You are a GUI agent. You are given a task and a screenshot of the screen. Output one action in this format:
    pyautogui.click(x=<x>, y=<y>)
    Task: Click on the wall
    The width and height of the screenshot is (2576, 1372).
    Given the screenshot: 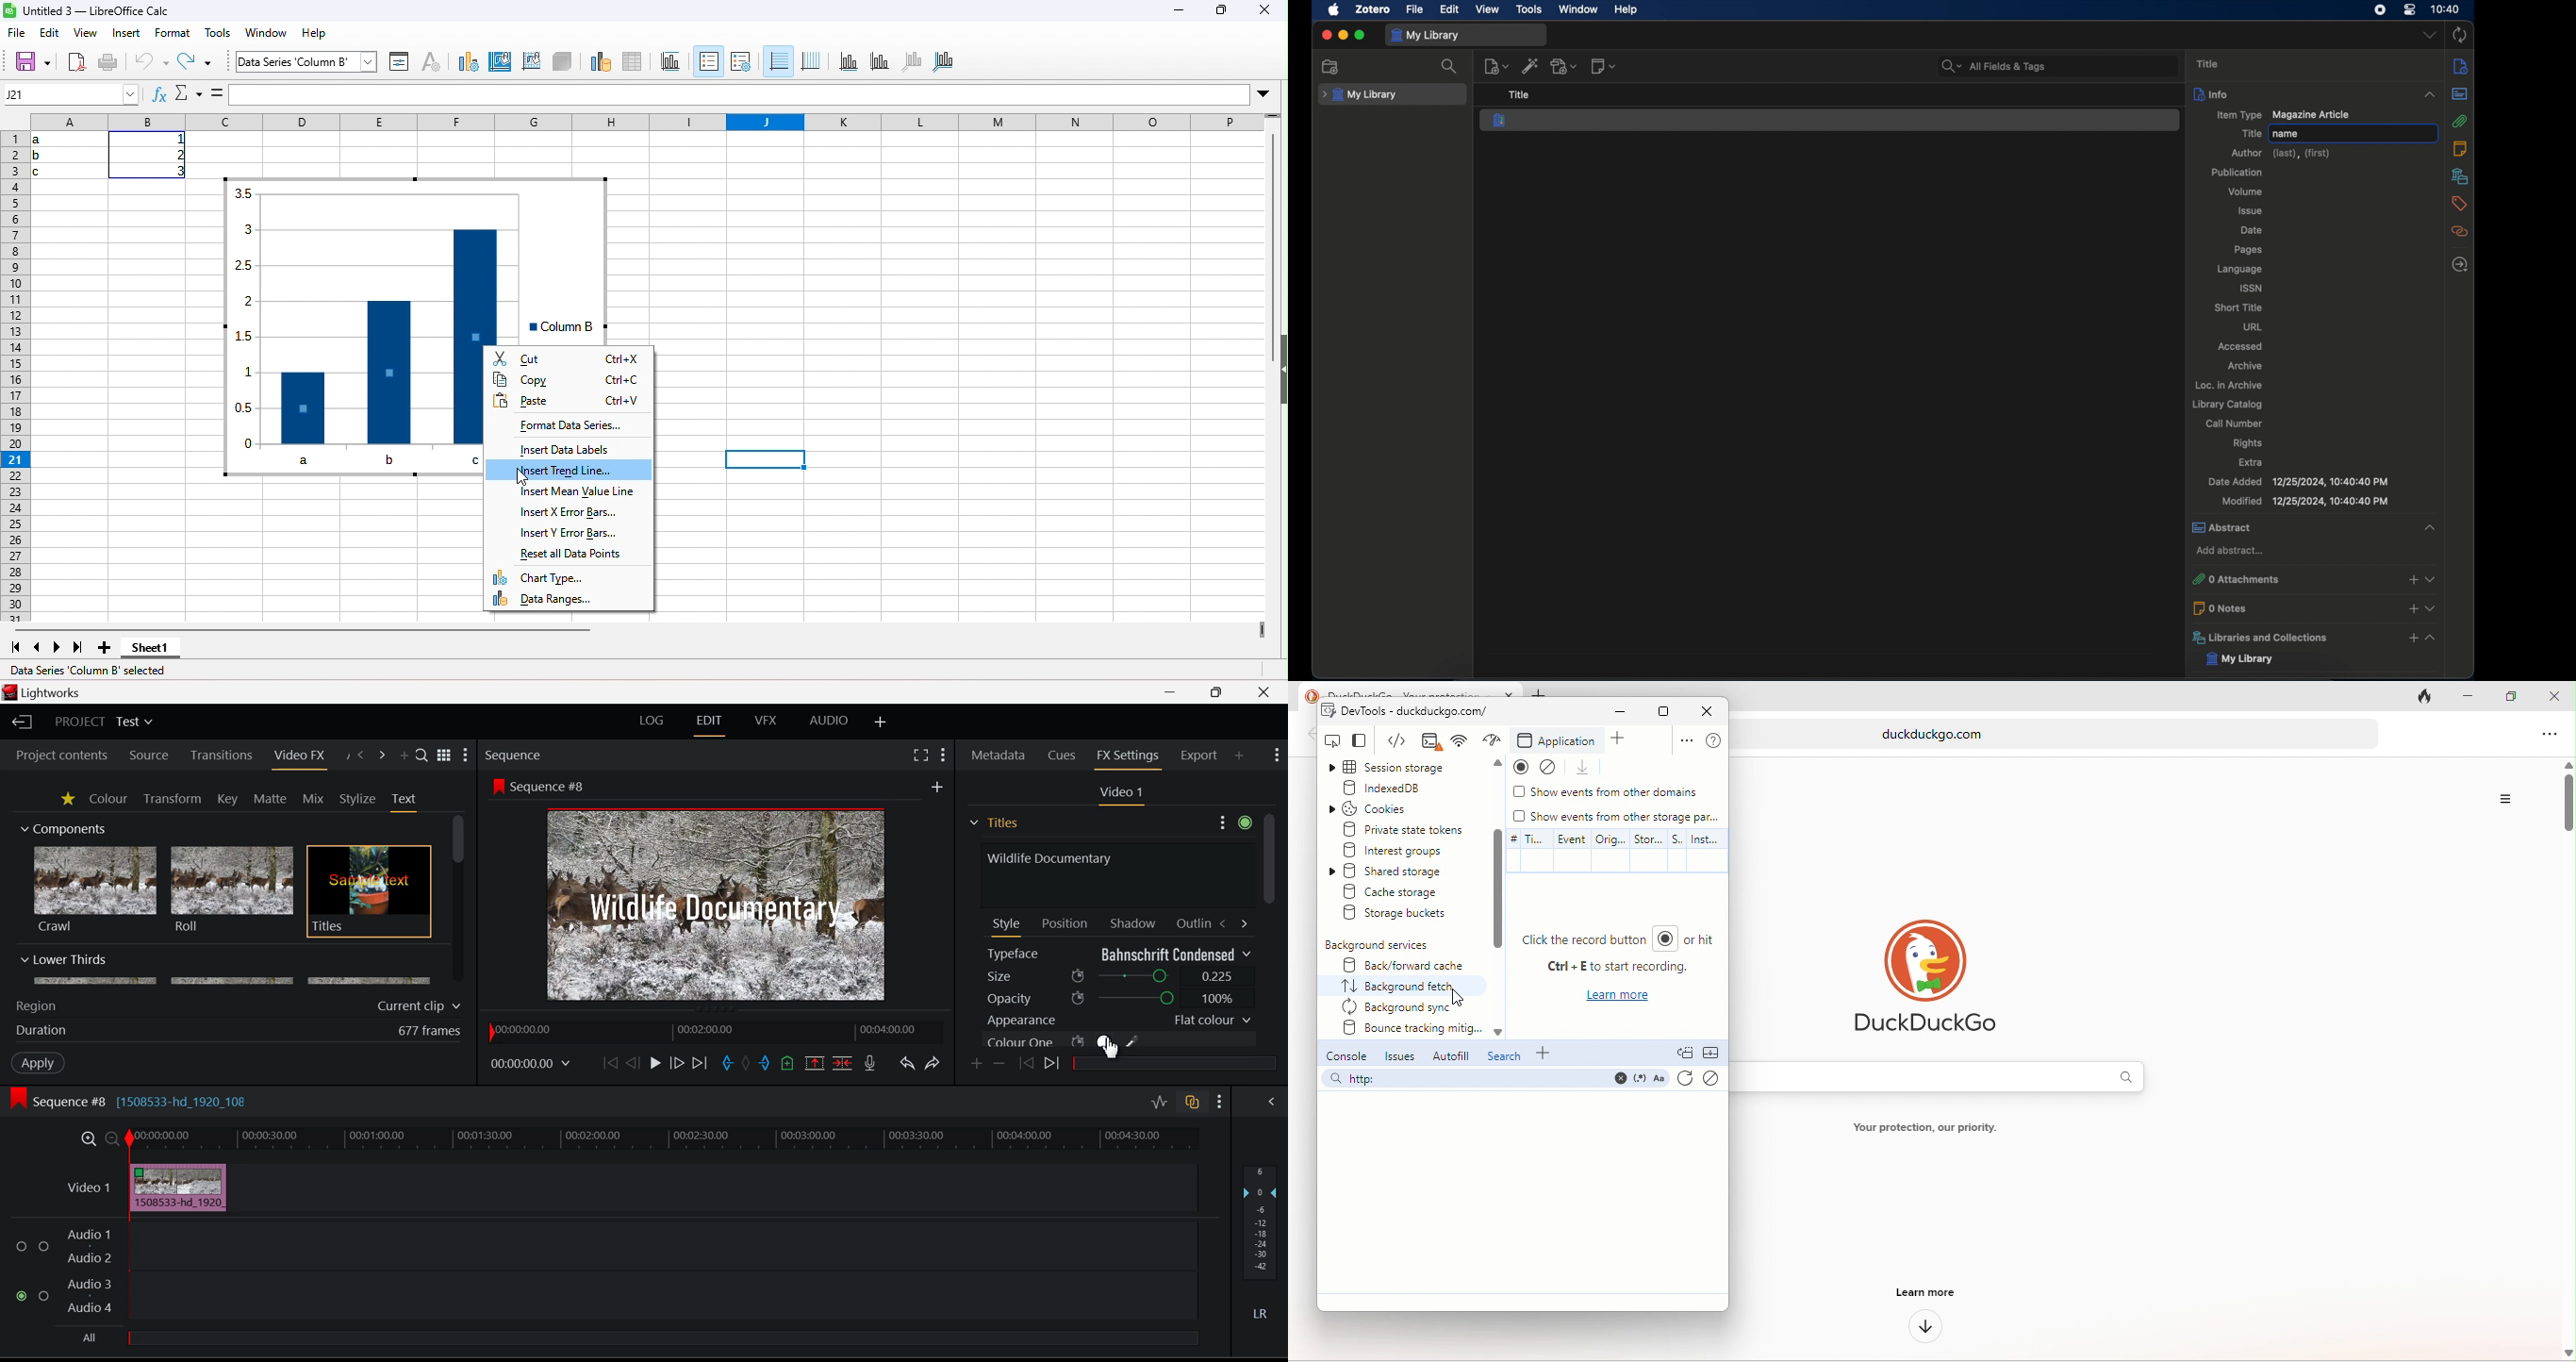 What is the action you would take?
    pyautogui.click(x=531, y=63)
    